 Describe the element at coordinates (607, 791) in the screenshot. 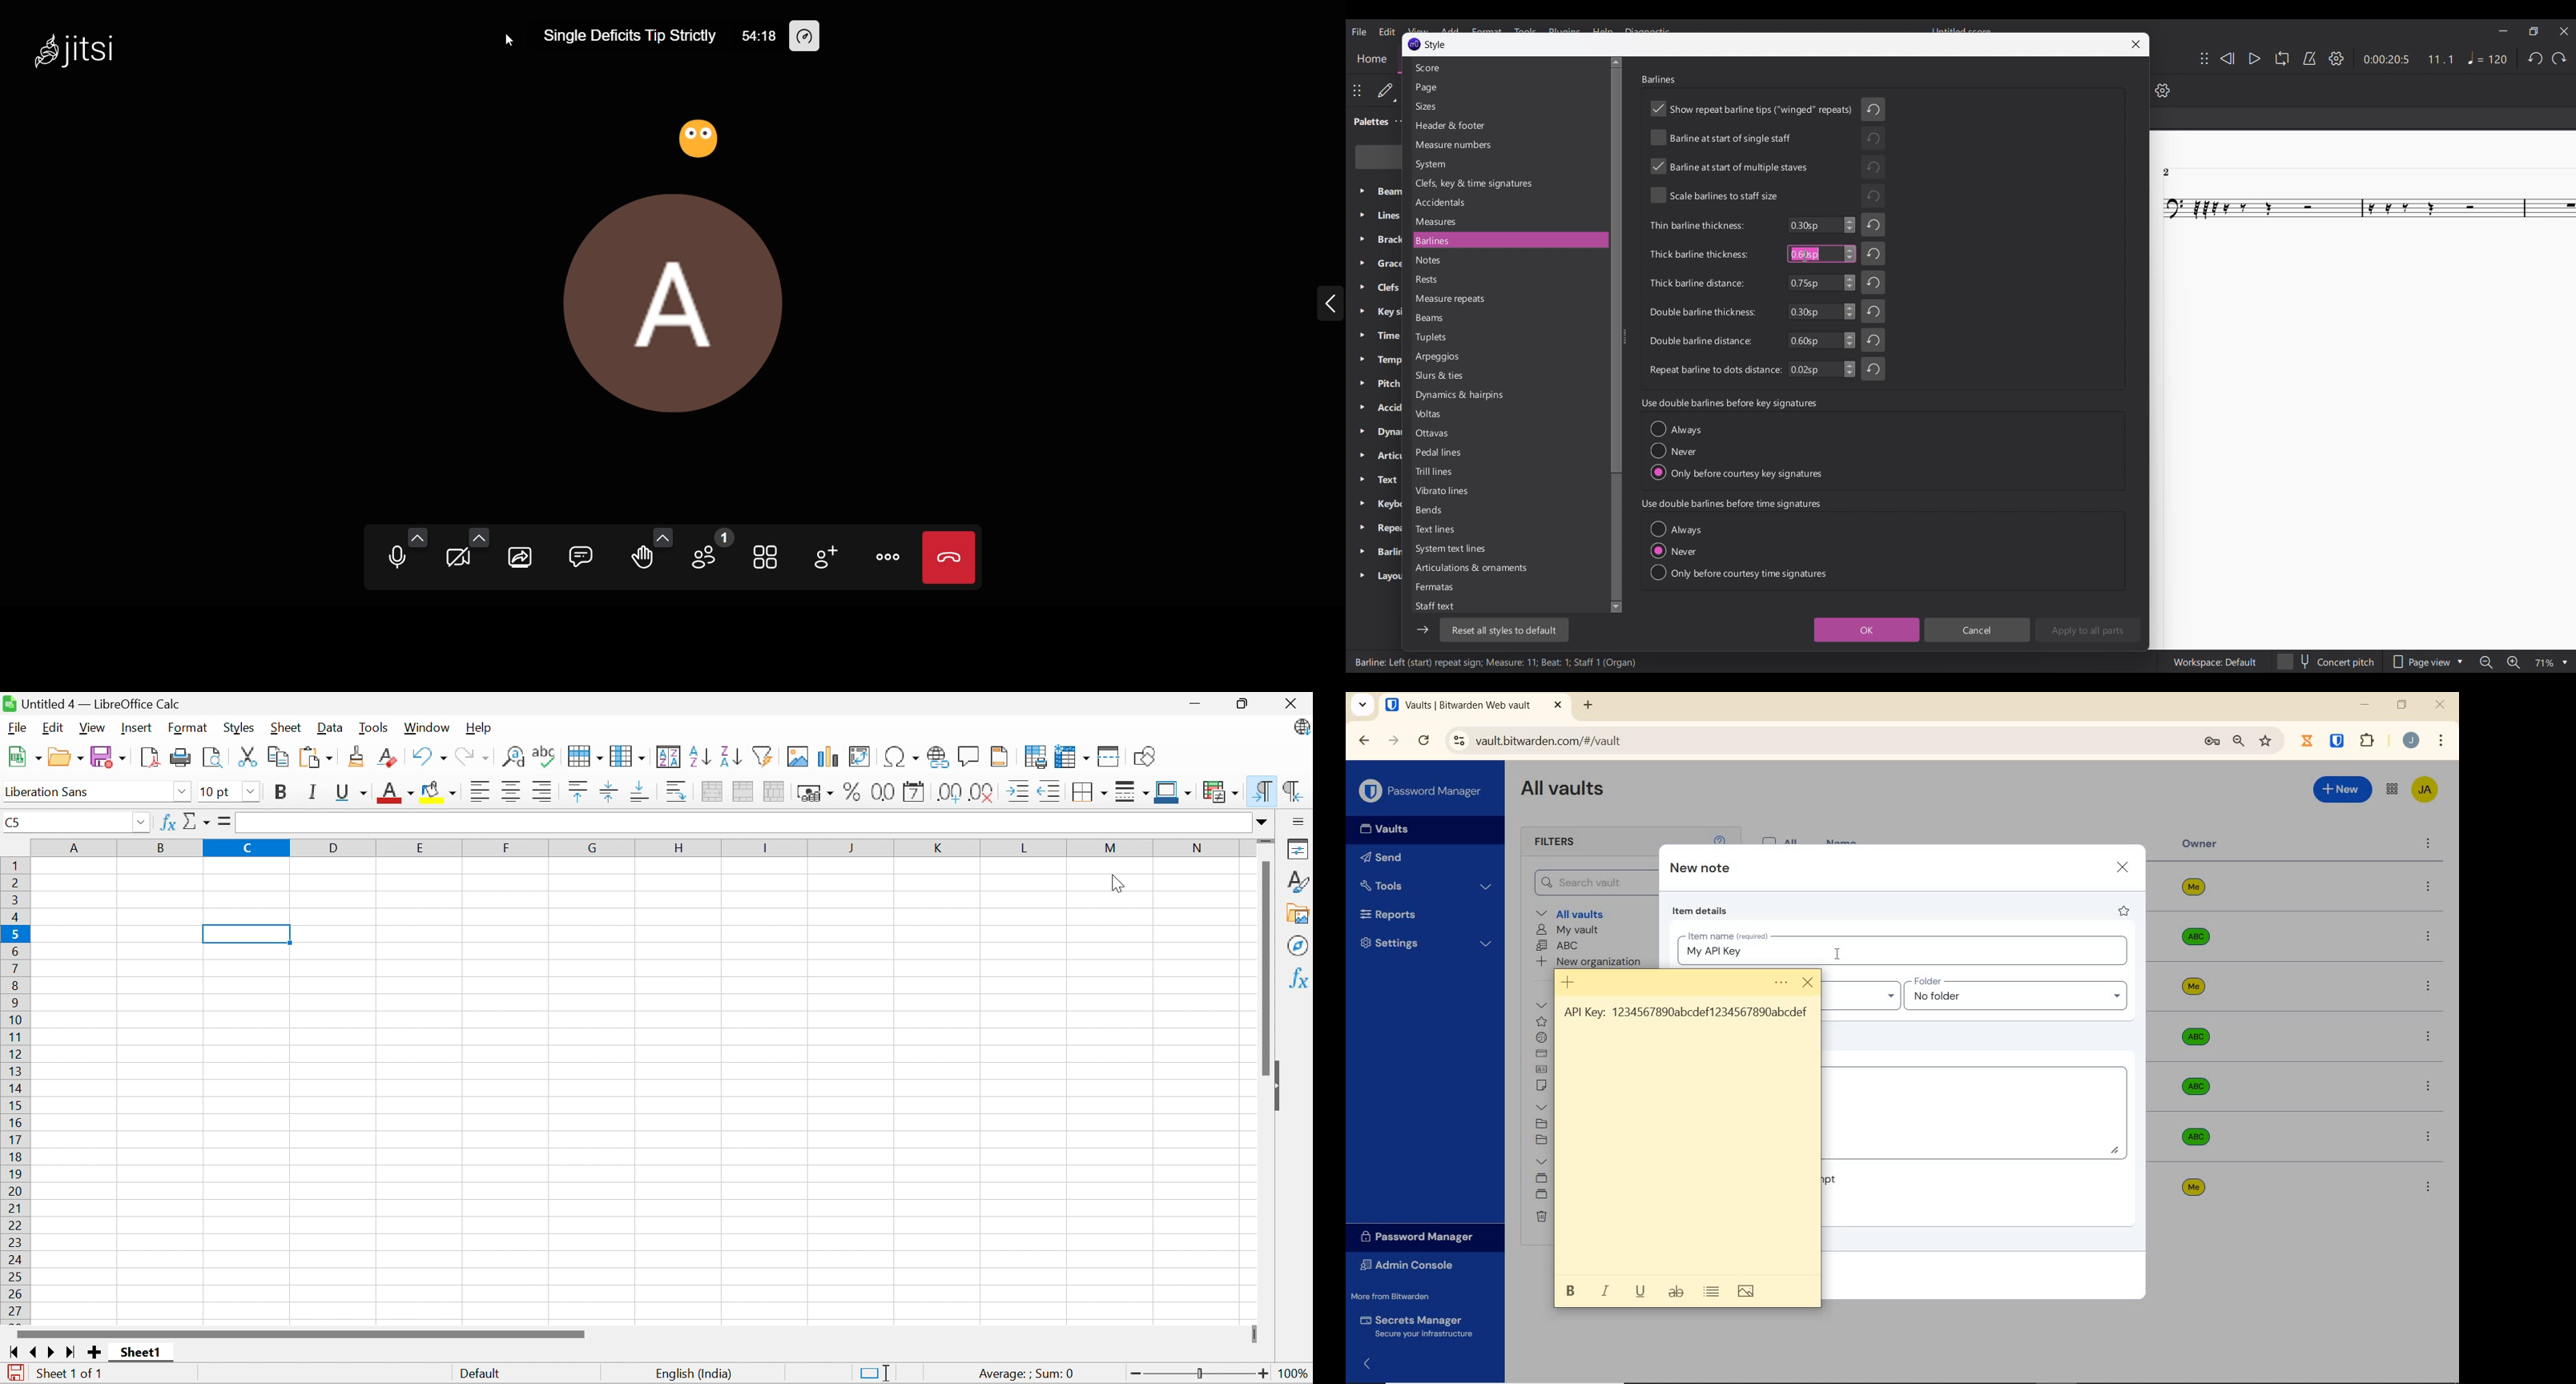

I see `Center vertically` at that location.